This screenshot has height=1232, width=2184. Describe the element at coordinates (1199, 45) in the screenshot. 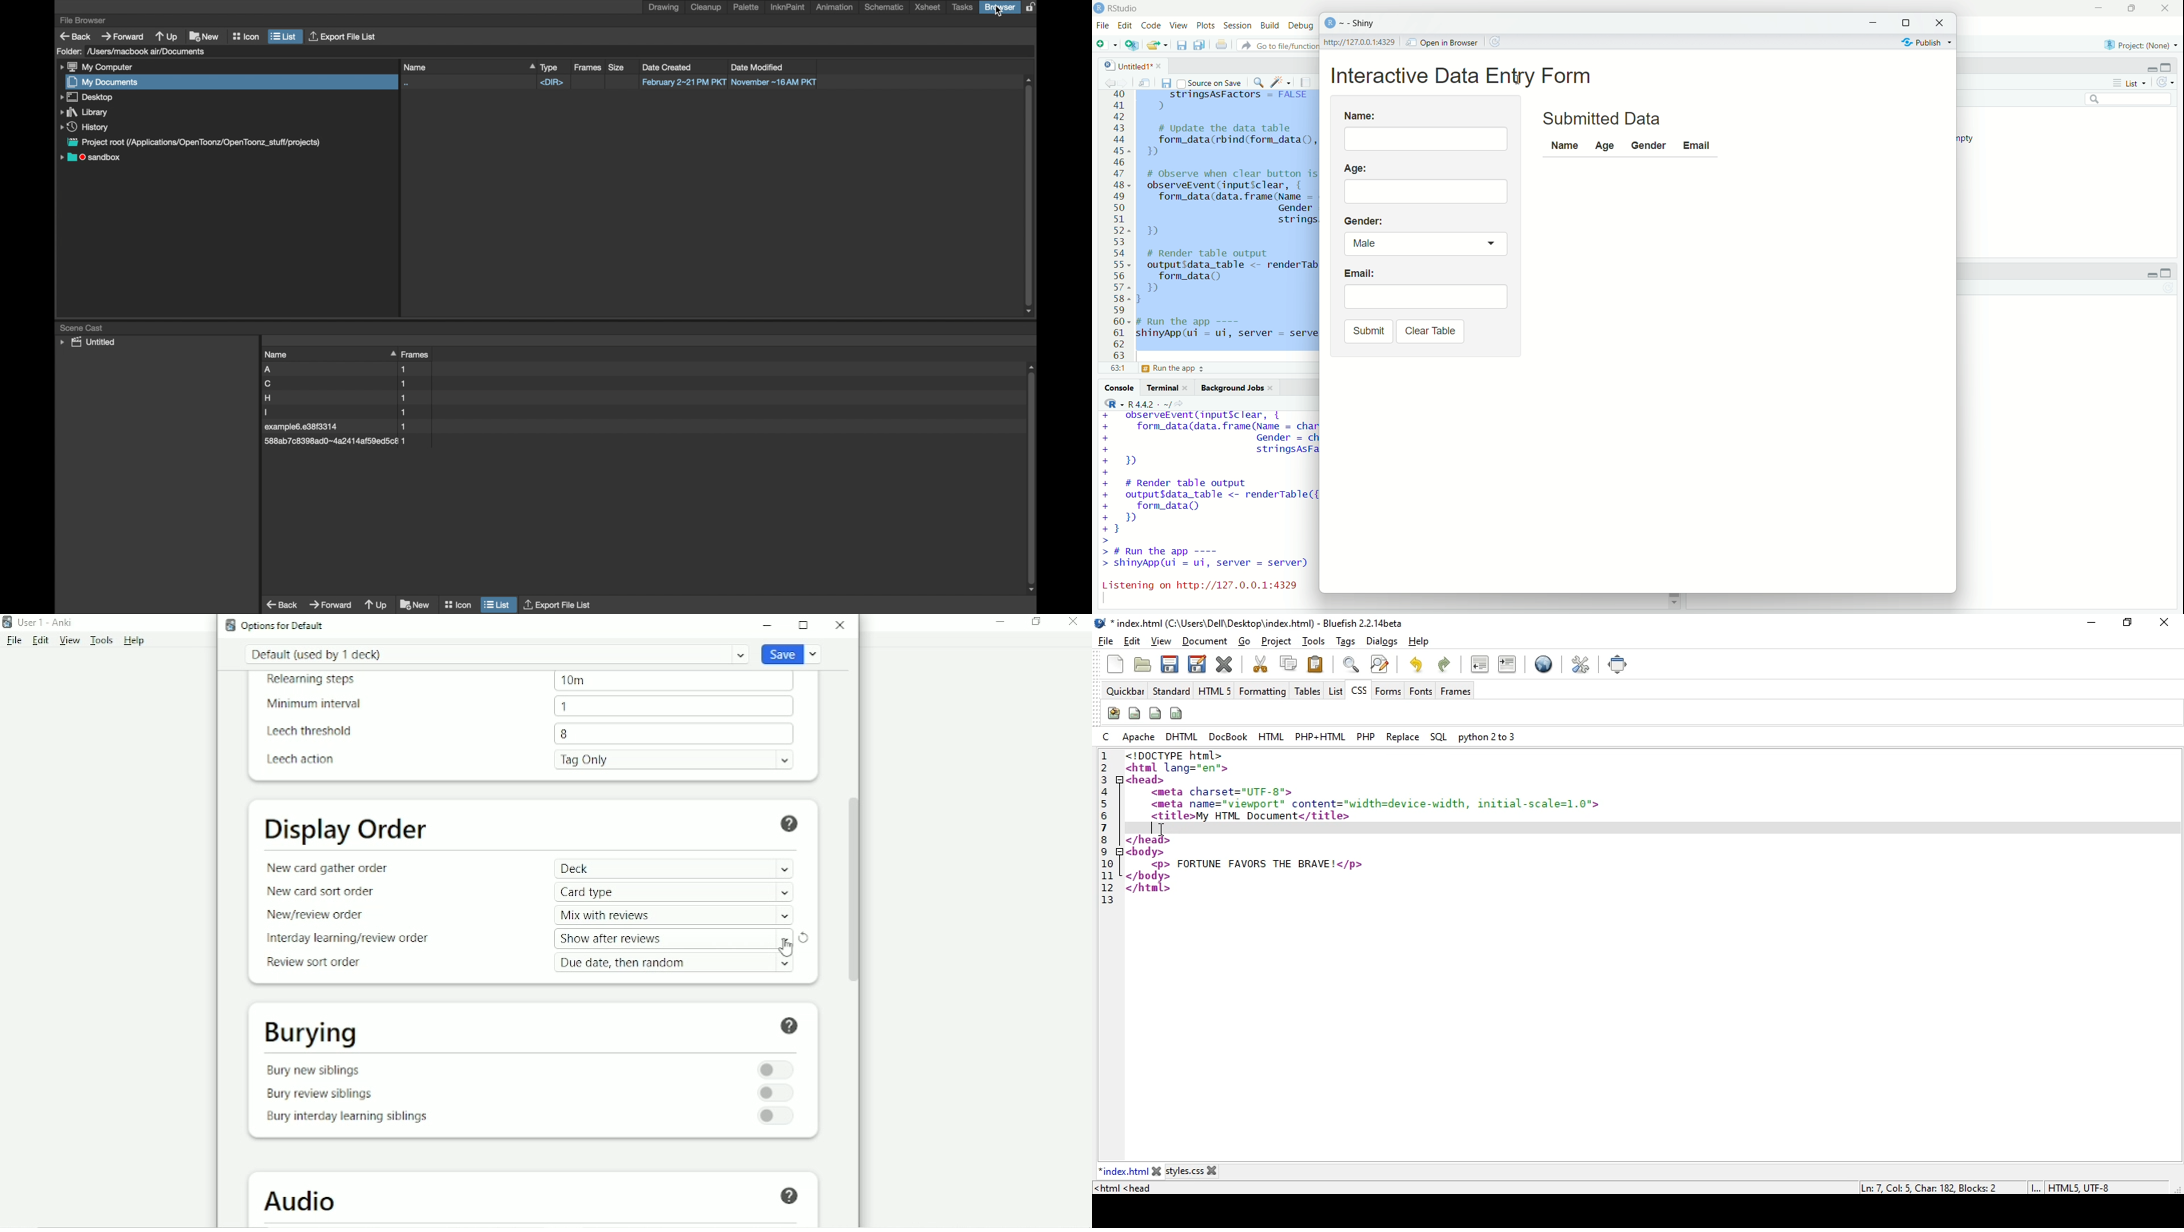

I see `save all open documents` at that location.